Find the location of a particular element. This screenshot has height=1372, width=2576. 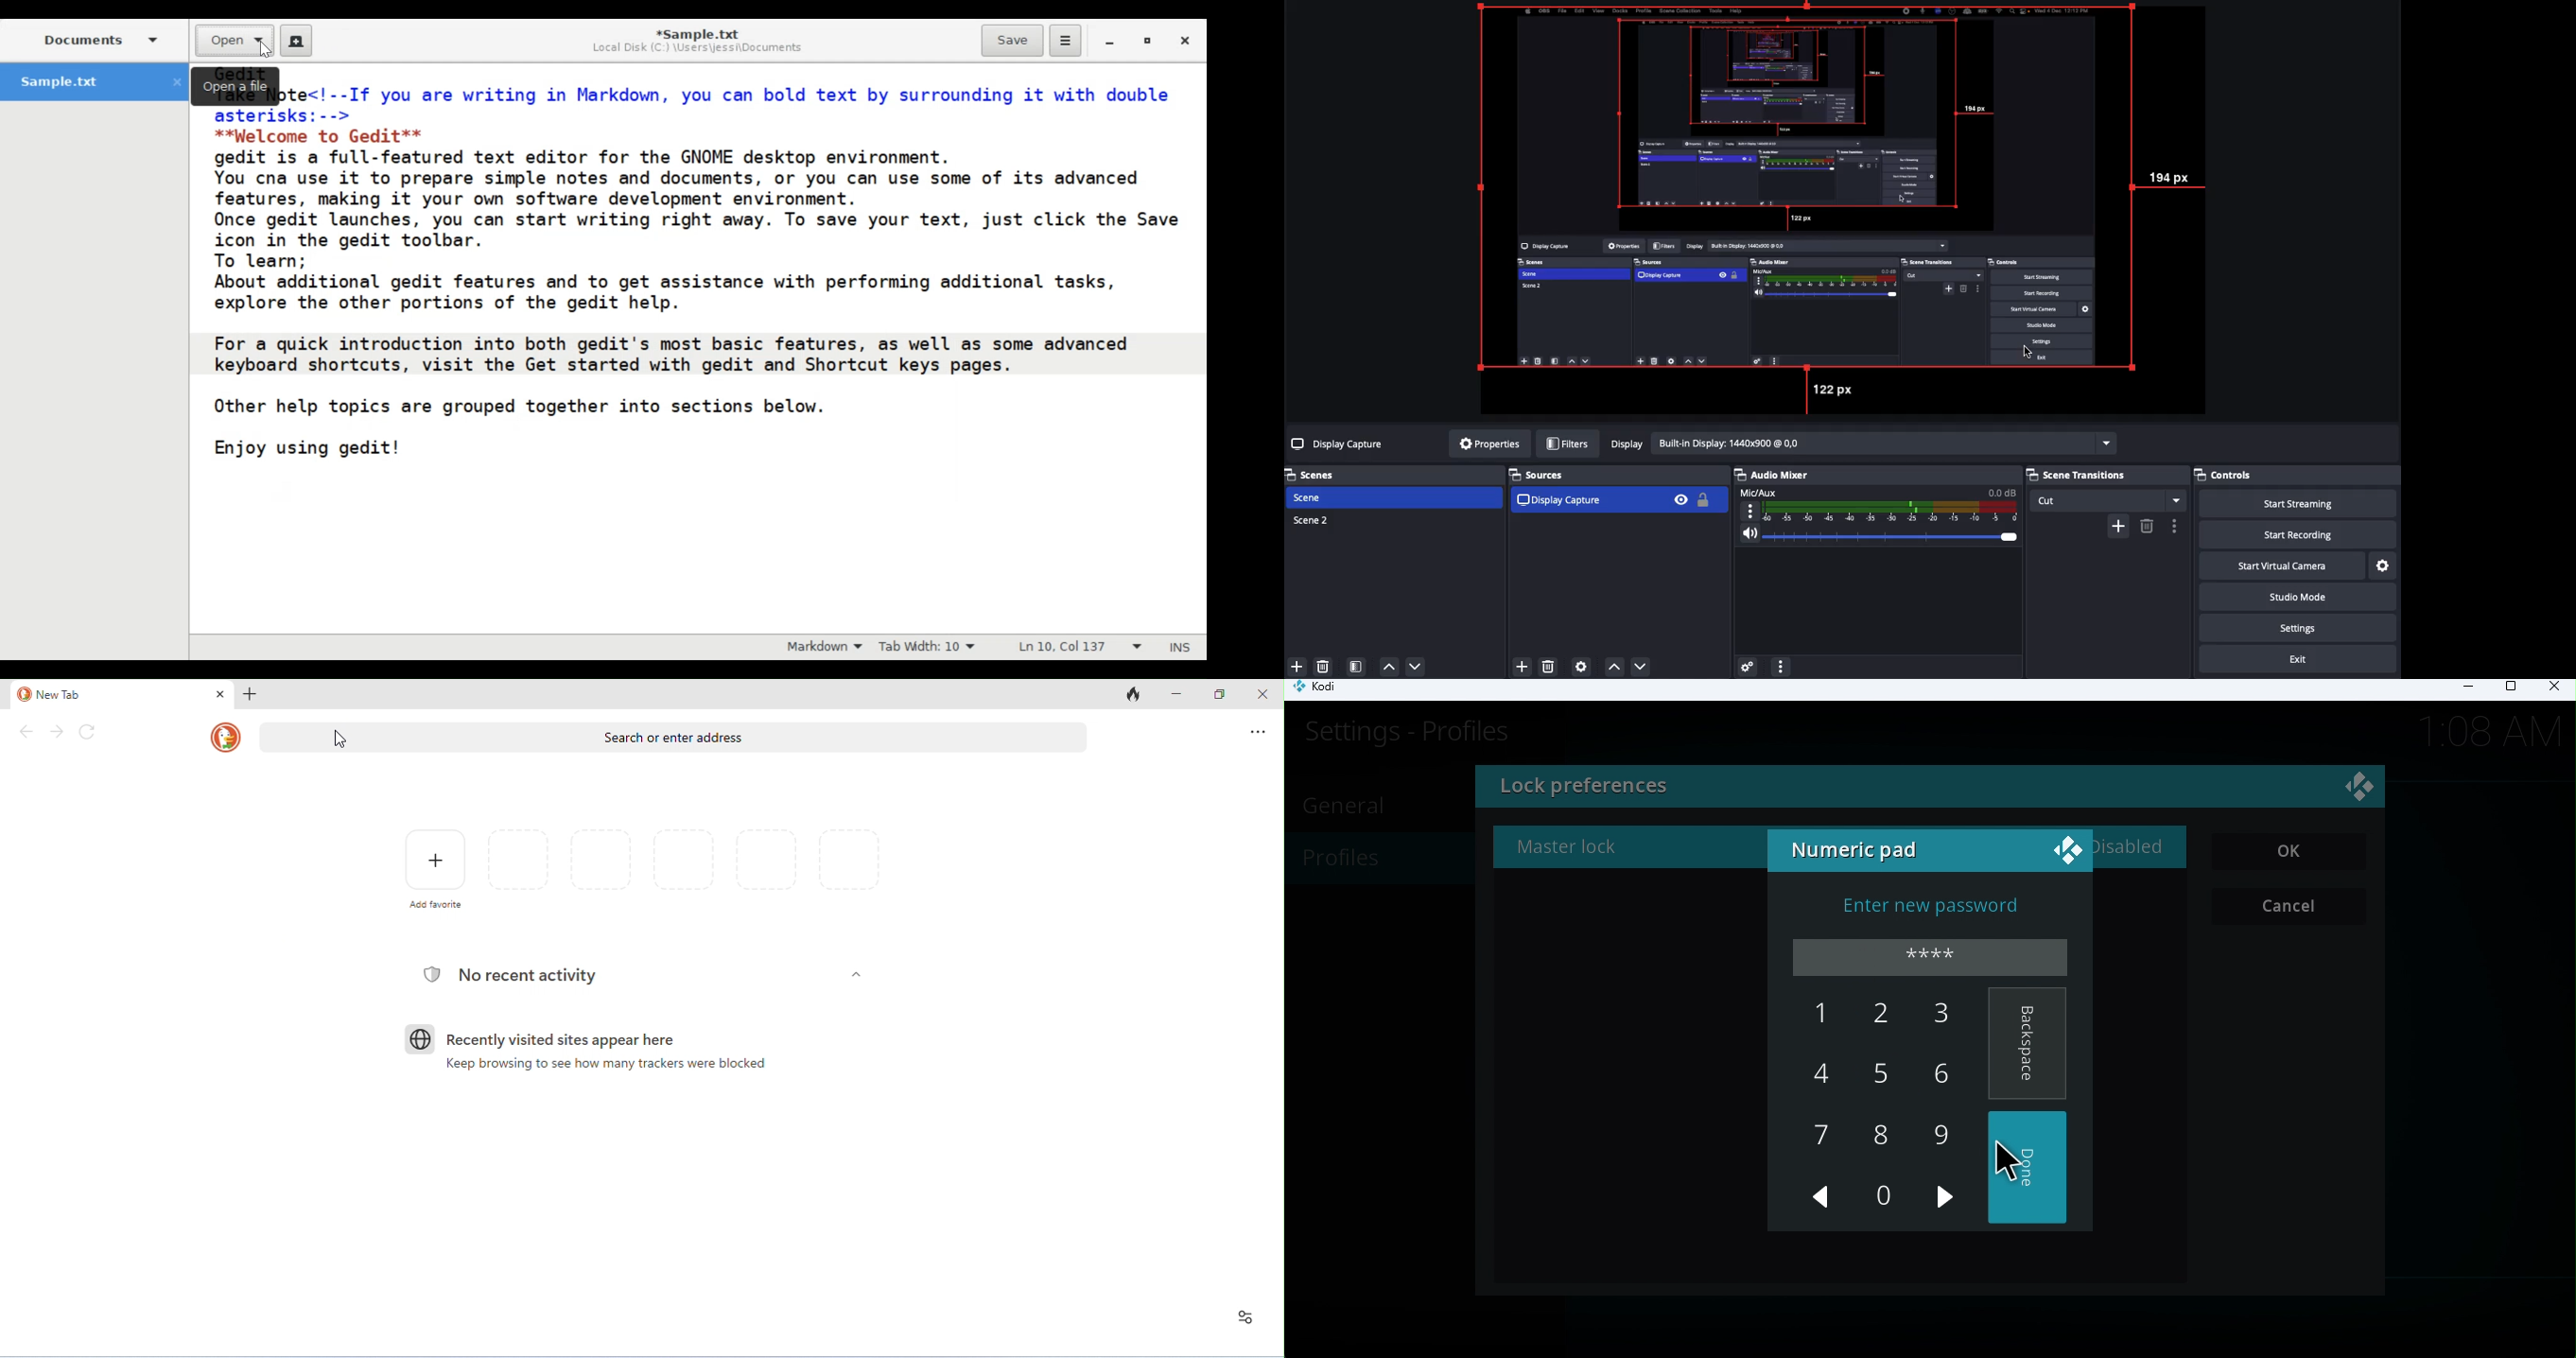

3 is located at coordinates (1930, 1016).